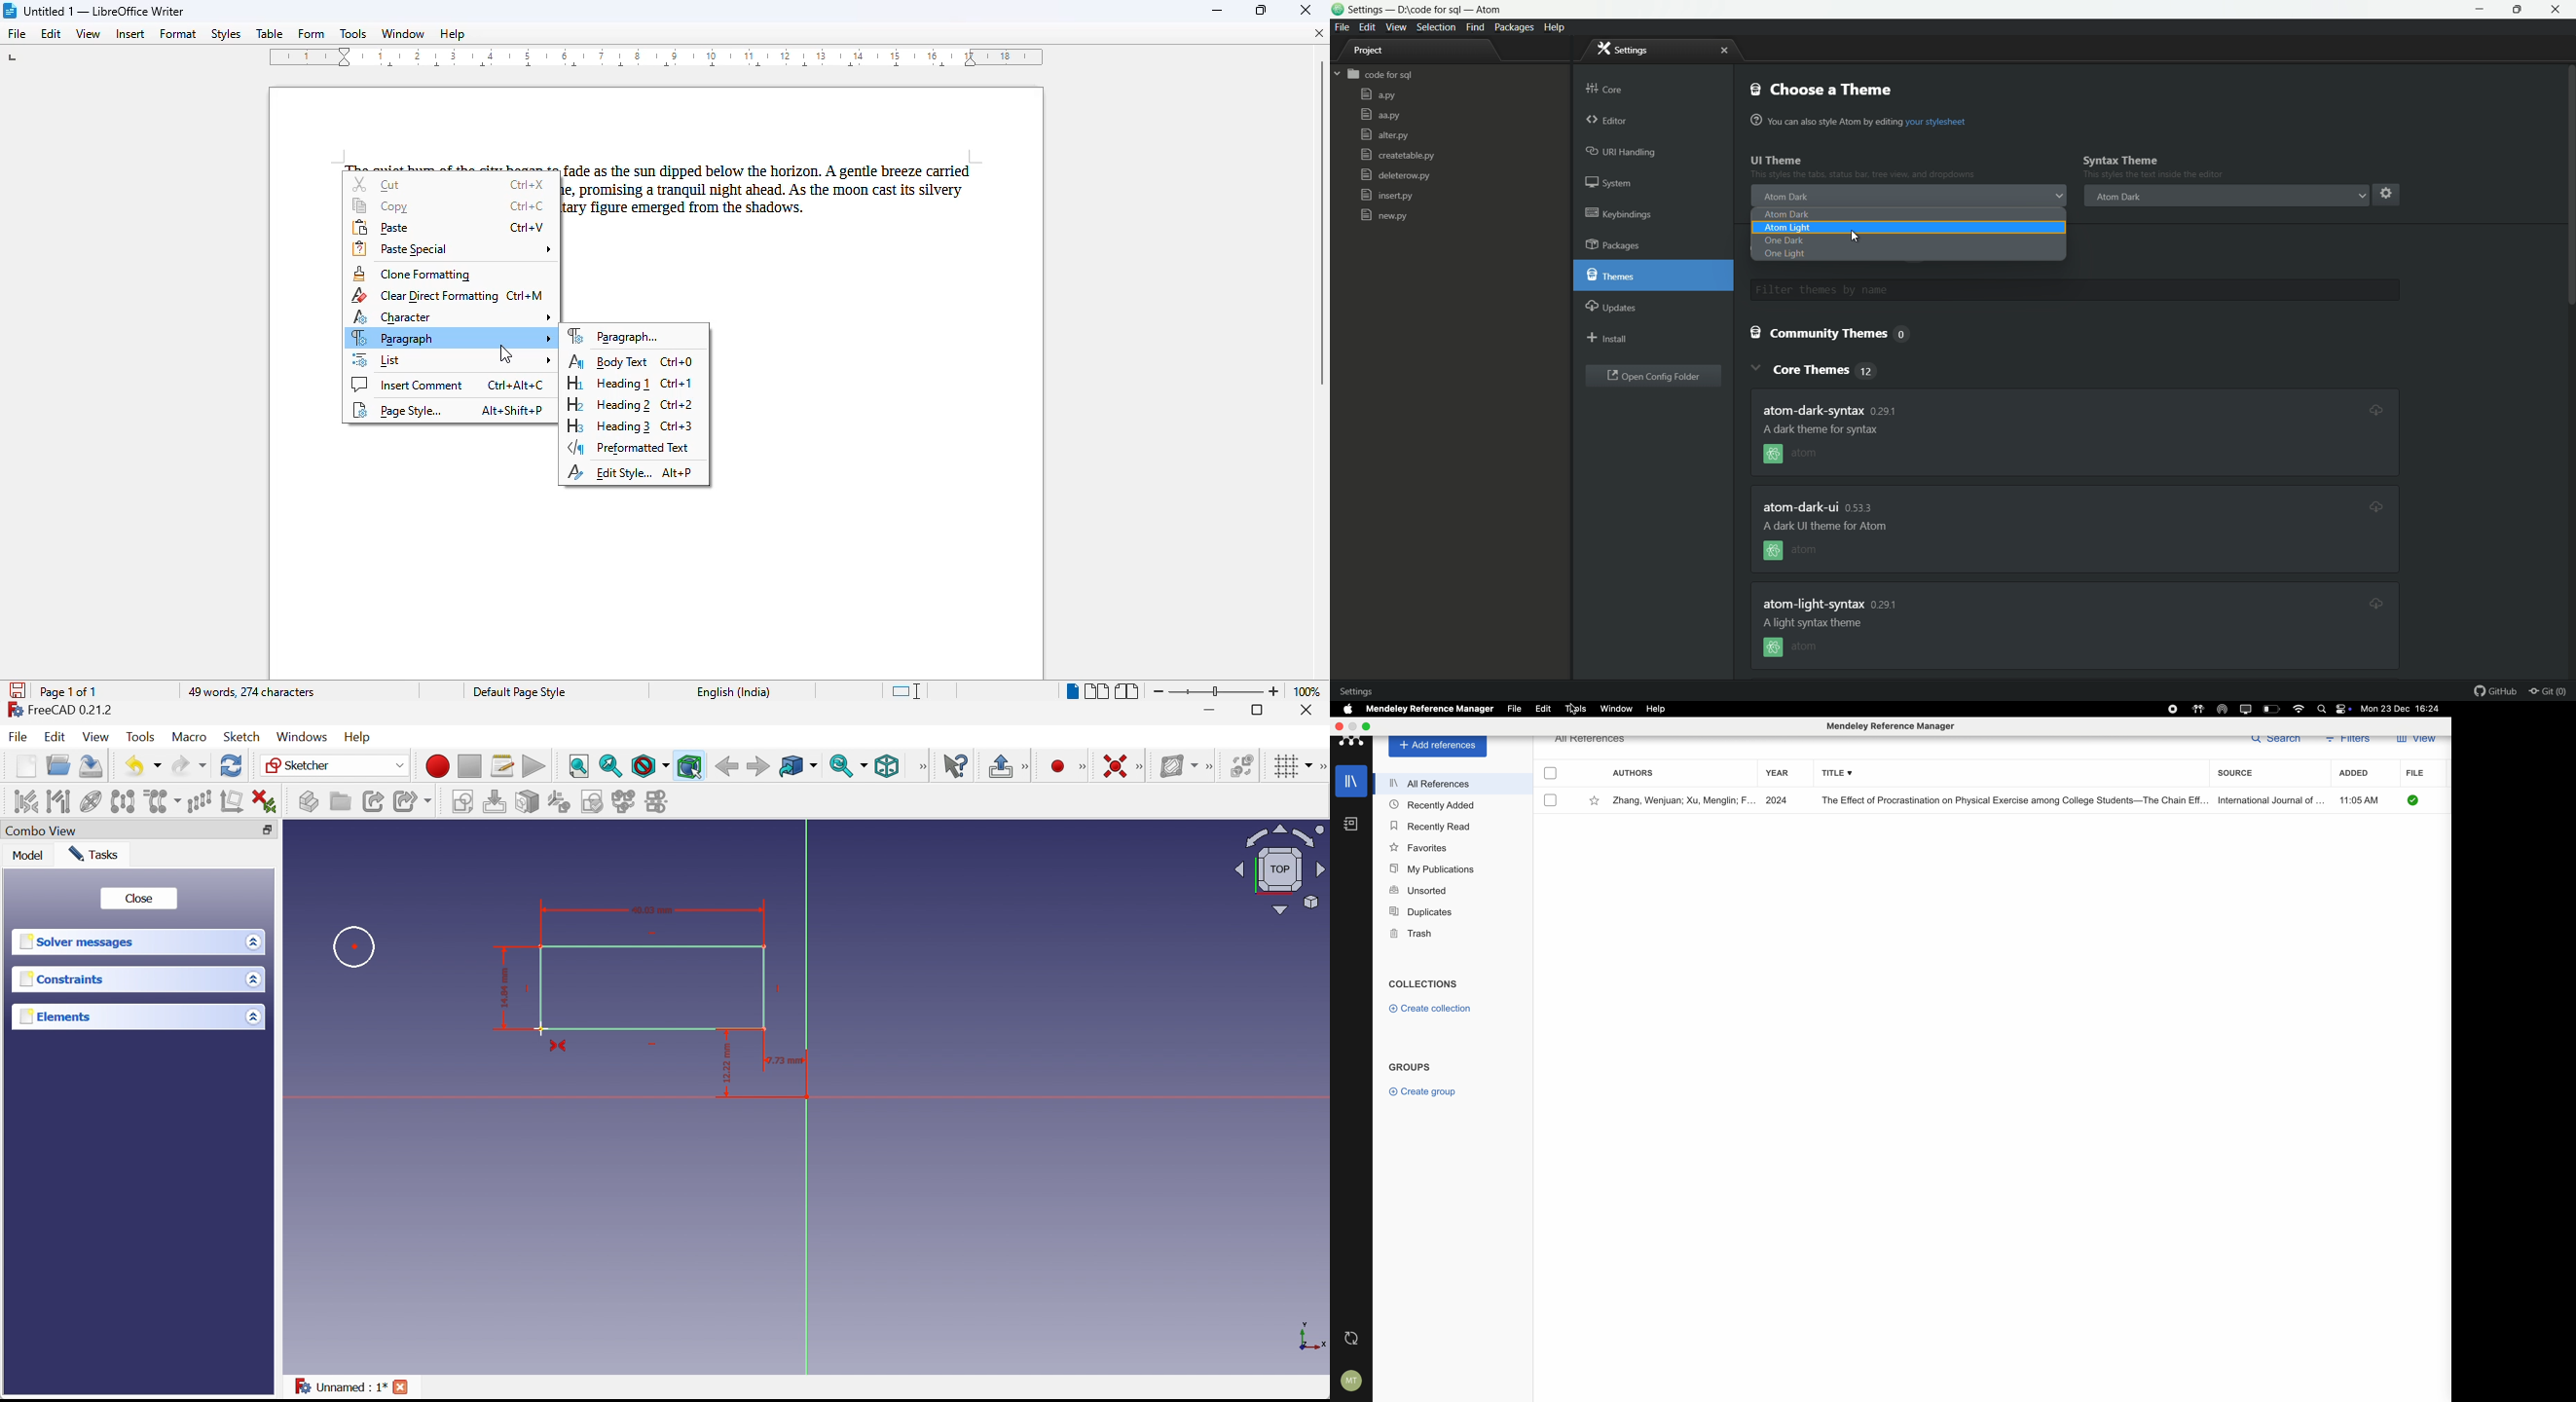 This screenshot has width=2576, height=1428. What do you see at coordinates (497, 802) in the screenshot?
I see `Edit sketch` at bounding box center [497, 802].